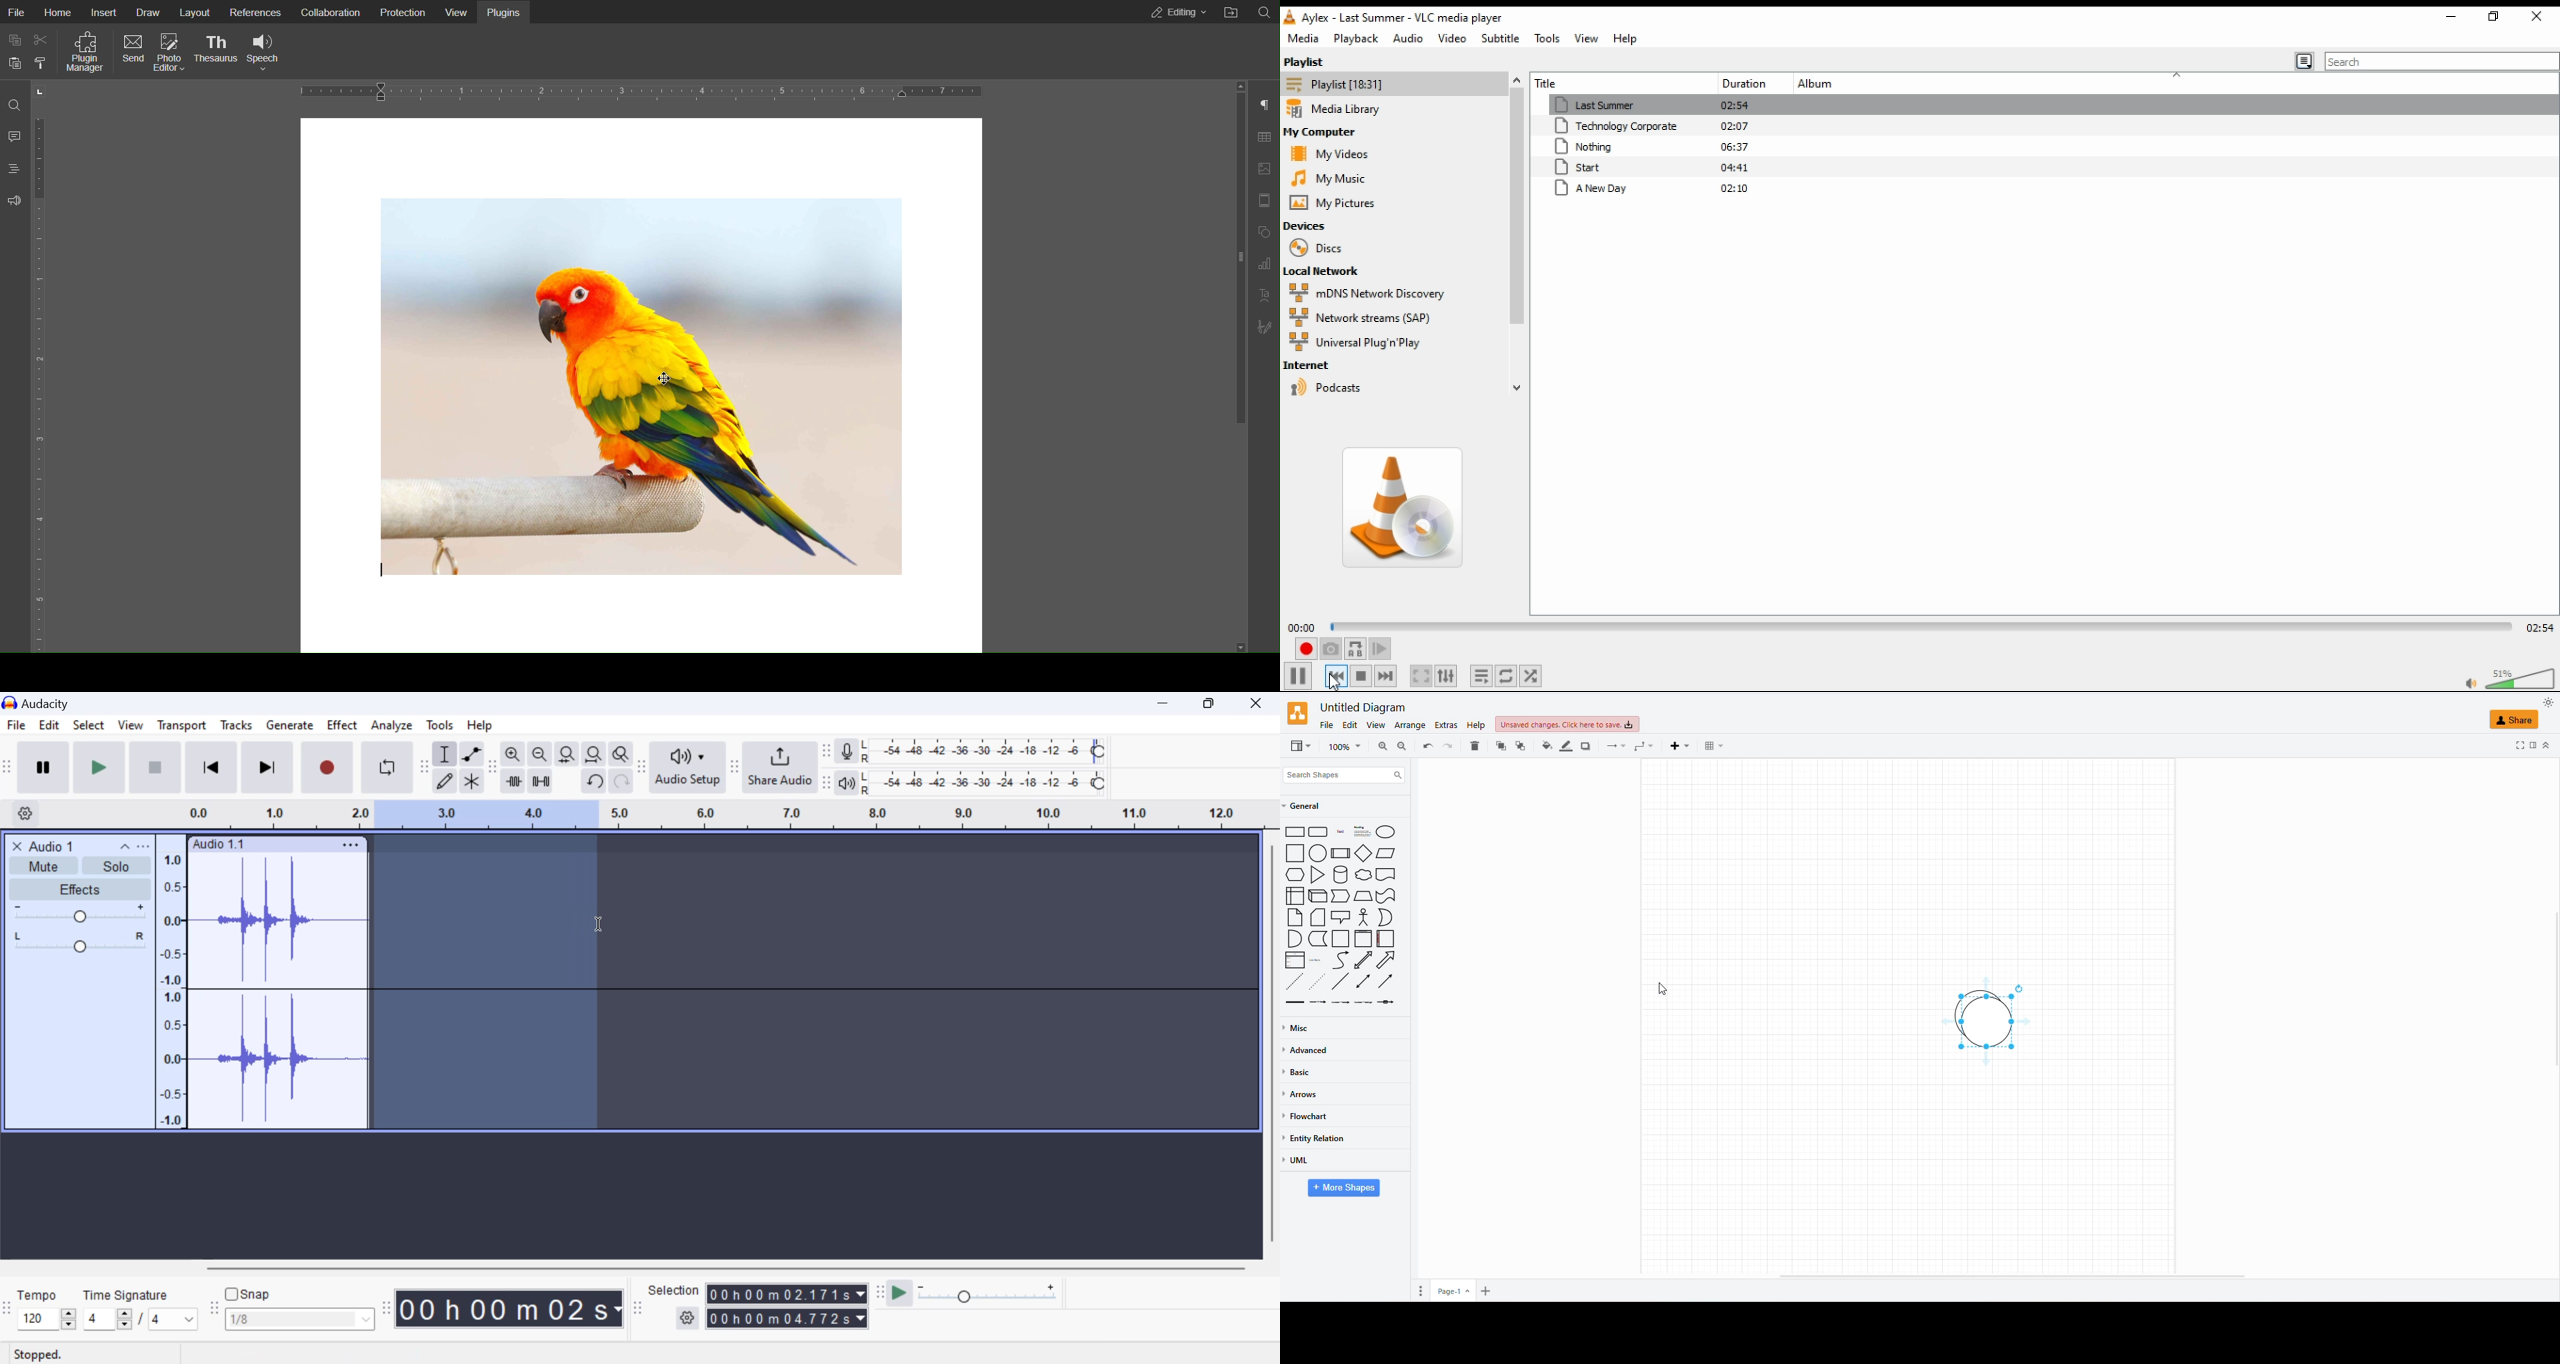 The height and width of the screenshot is (1372, 2576). Describe the element at coordinates (1303, 1096) in the screenshot. I see `ARROWS` at that location.